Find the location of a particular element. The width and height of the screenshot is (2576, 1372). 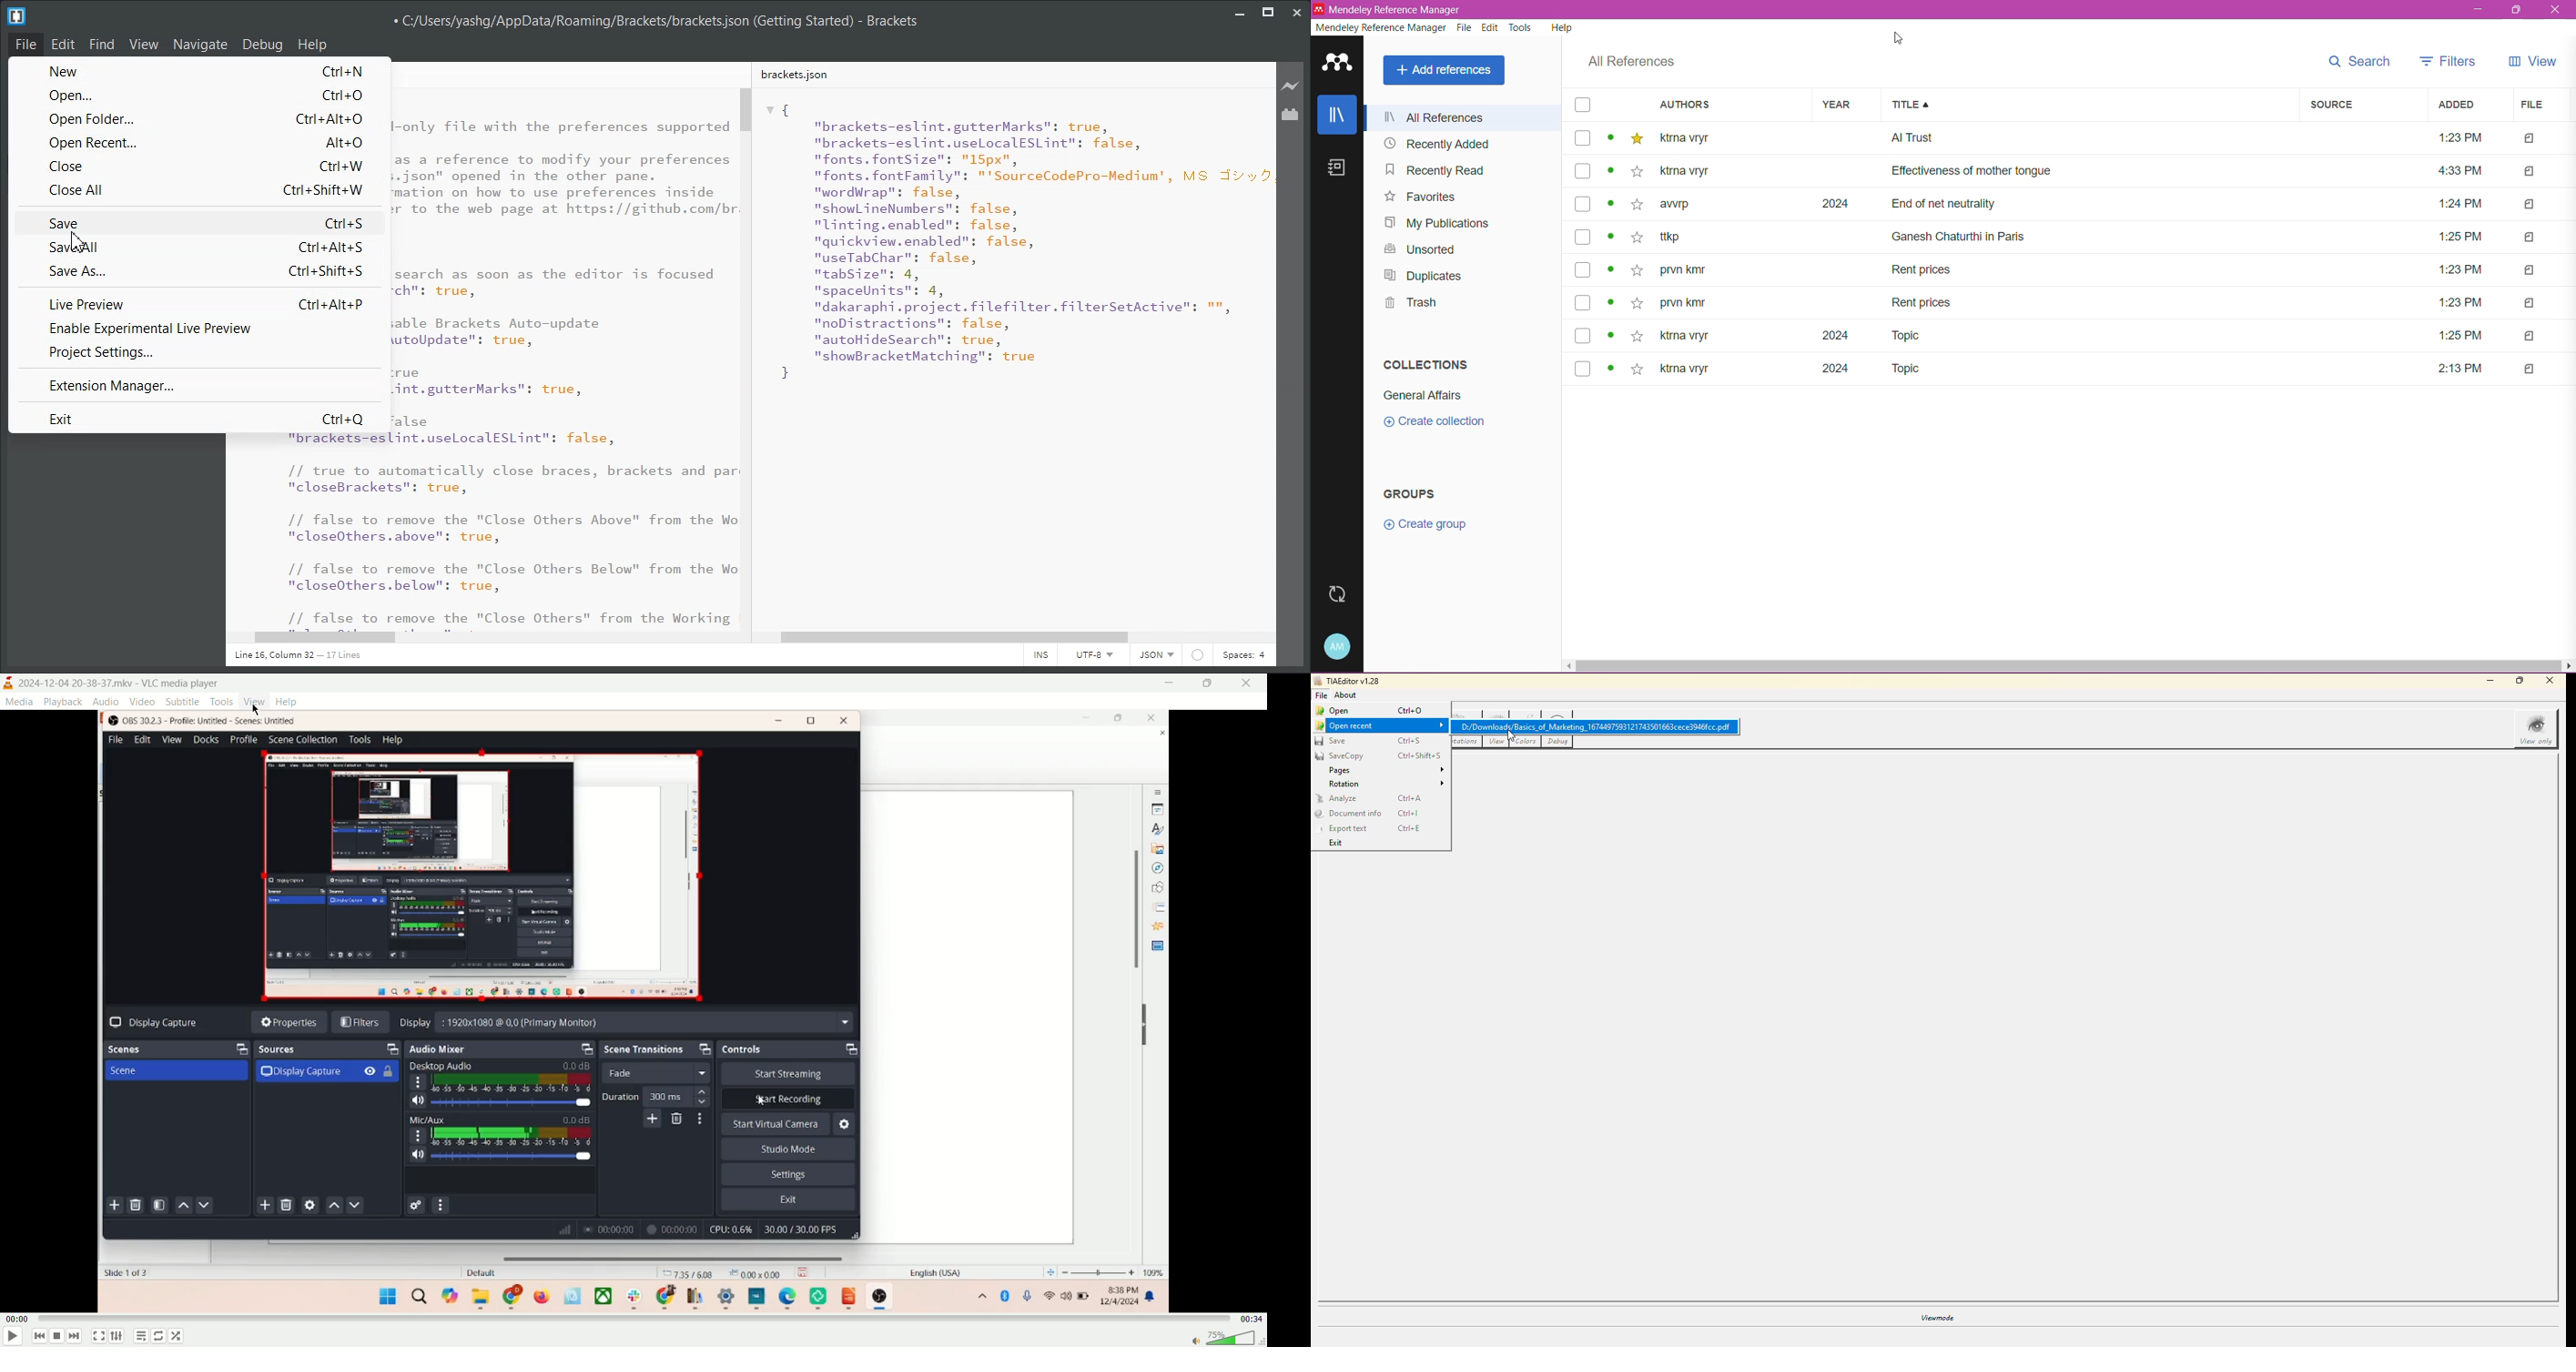

Debug is located at coordinates (263, 43).